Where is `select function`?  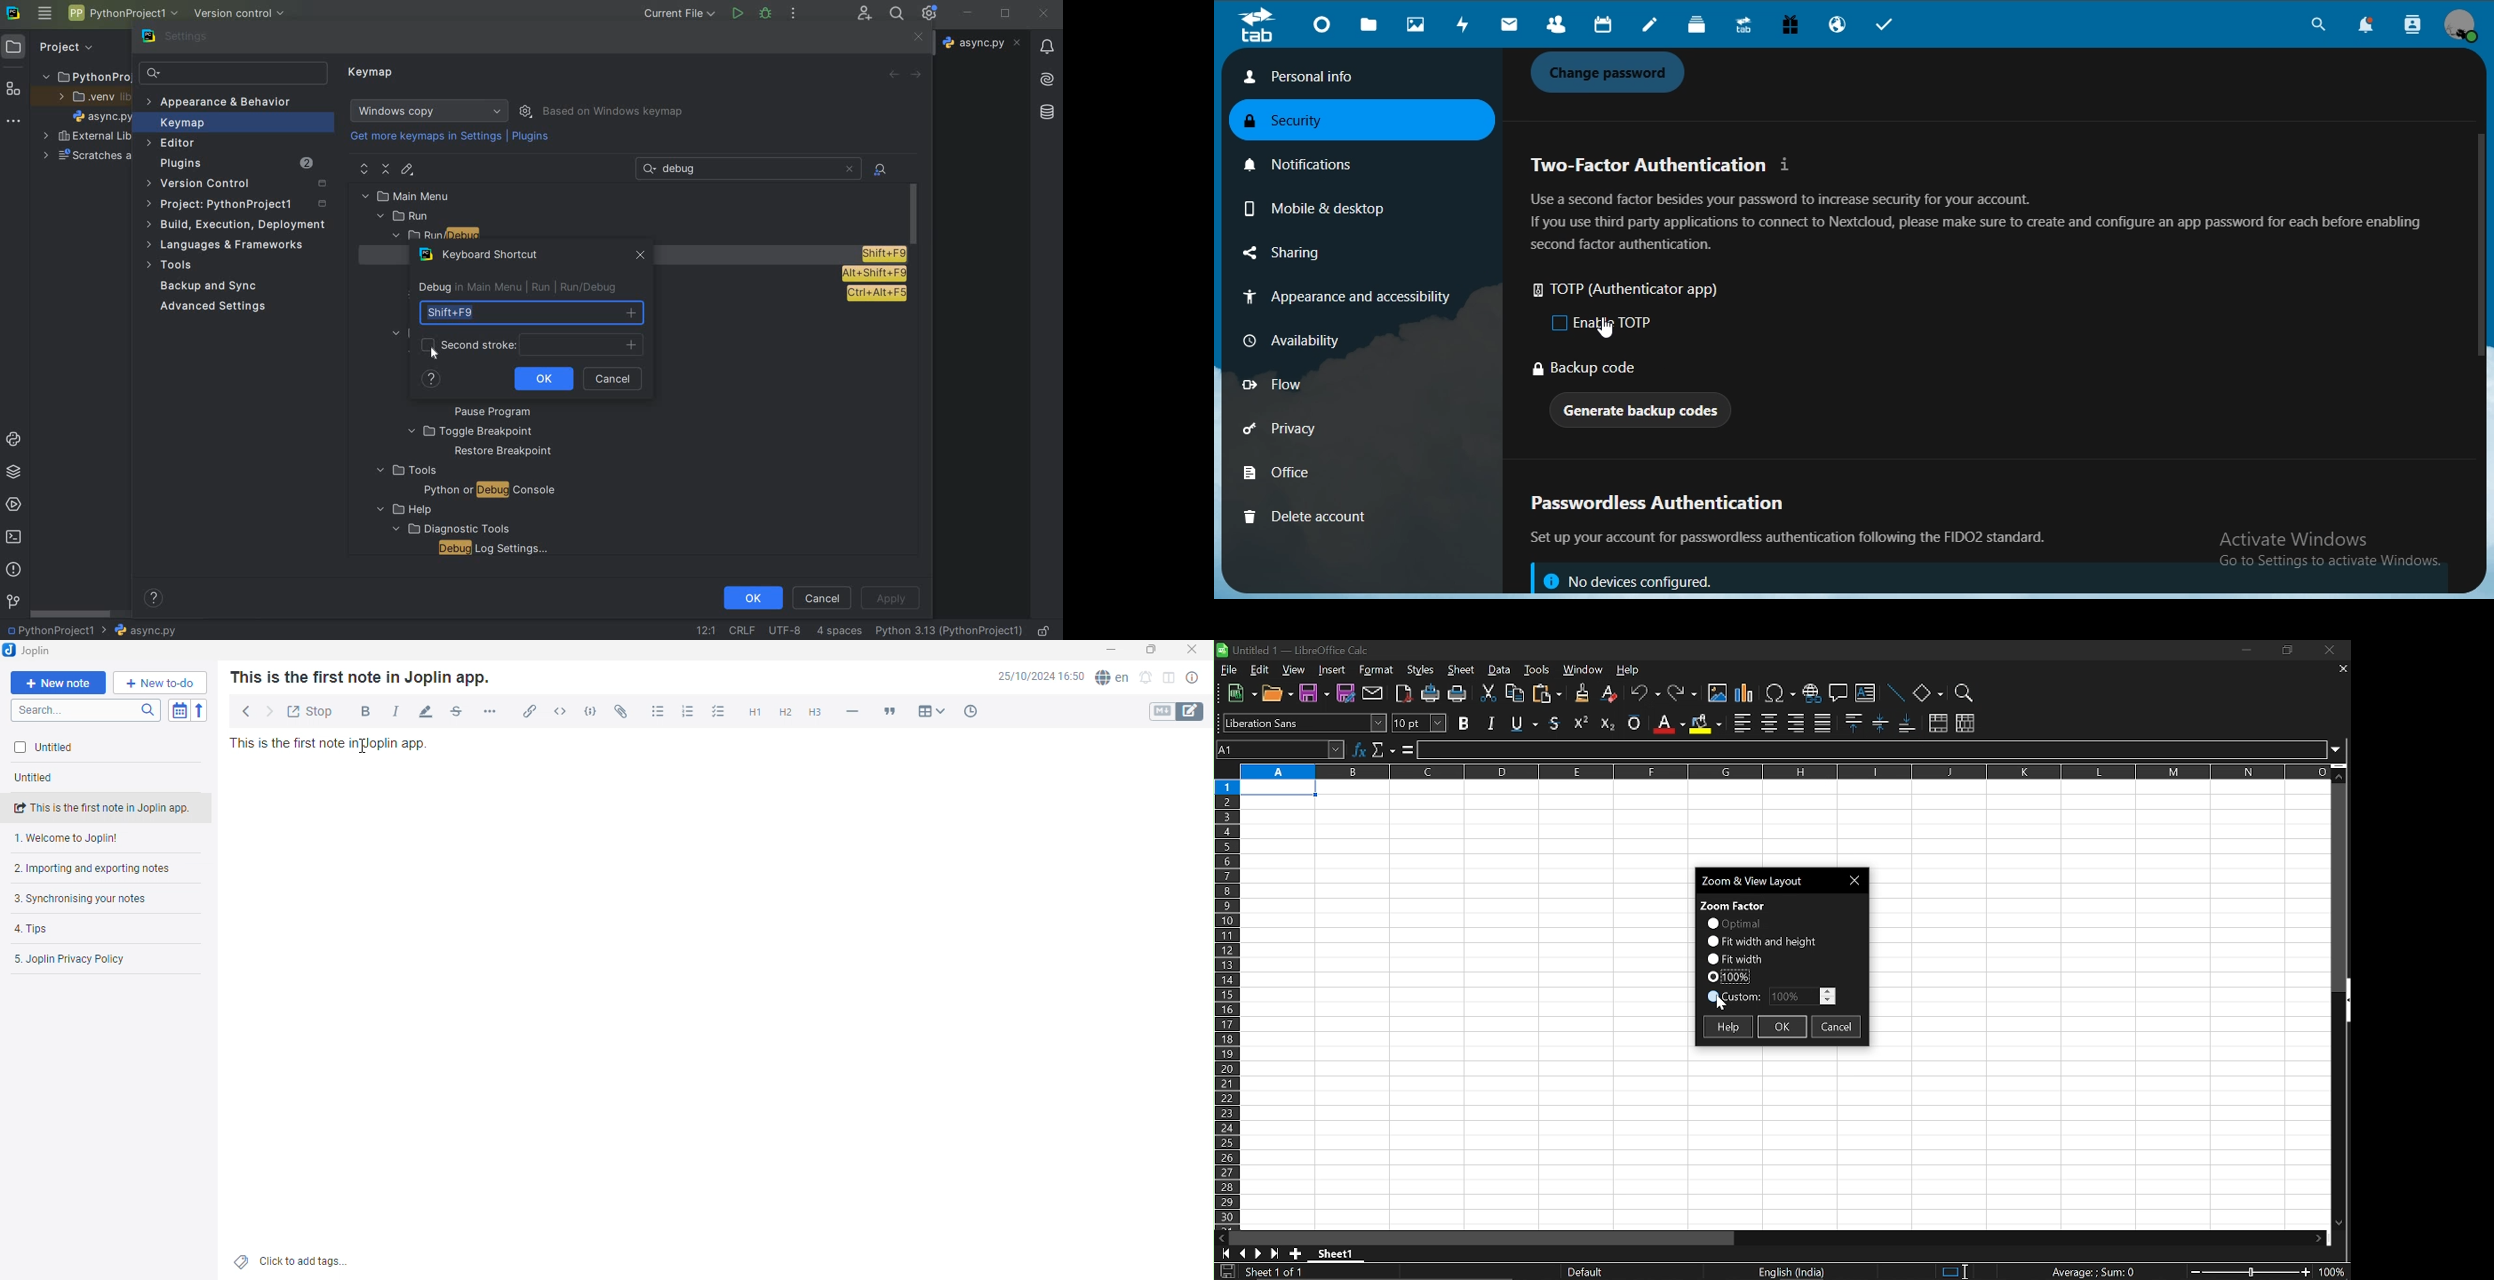 select function is located at coordinates (1383, 748).